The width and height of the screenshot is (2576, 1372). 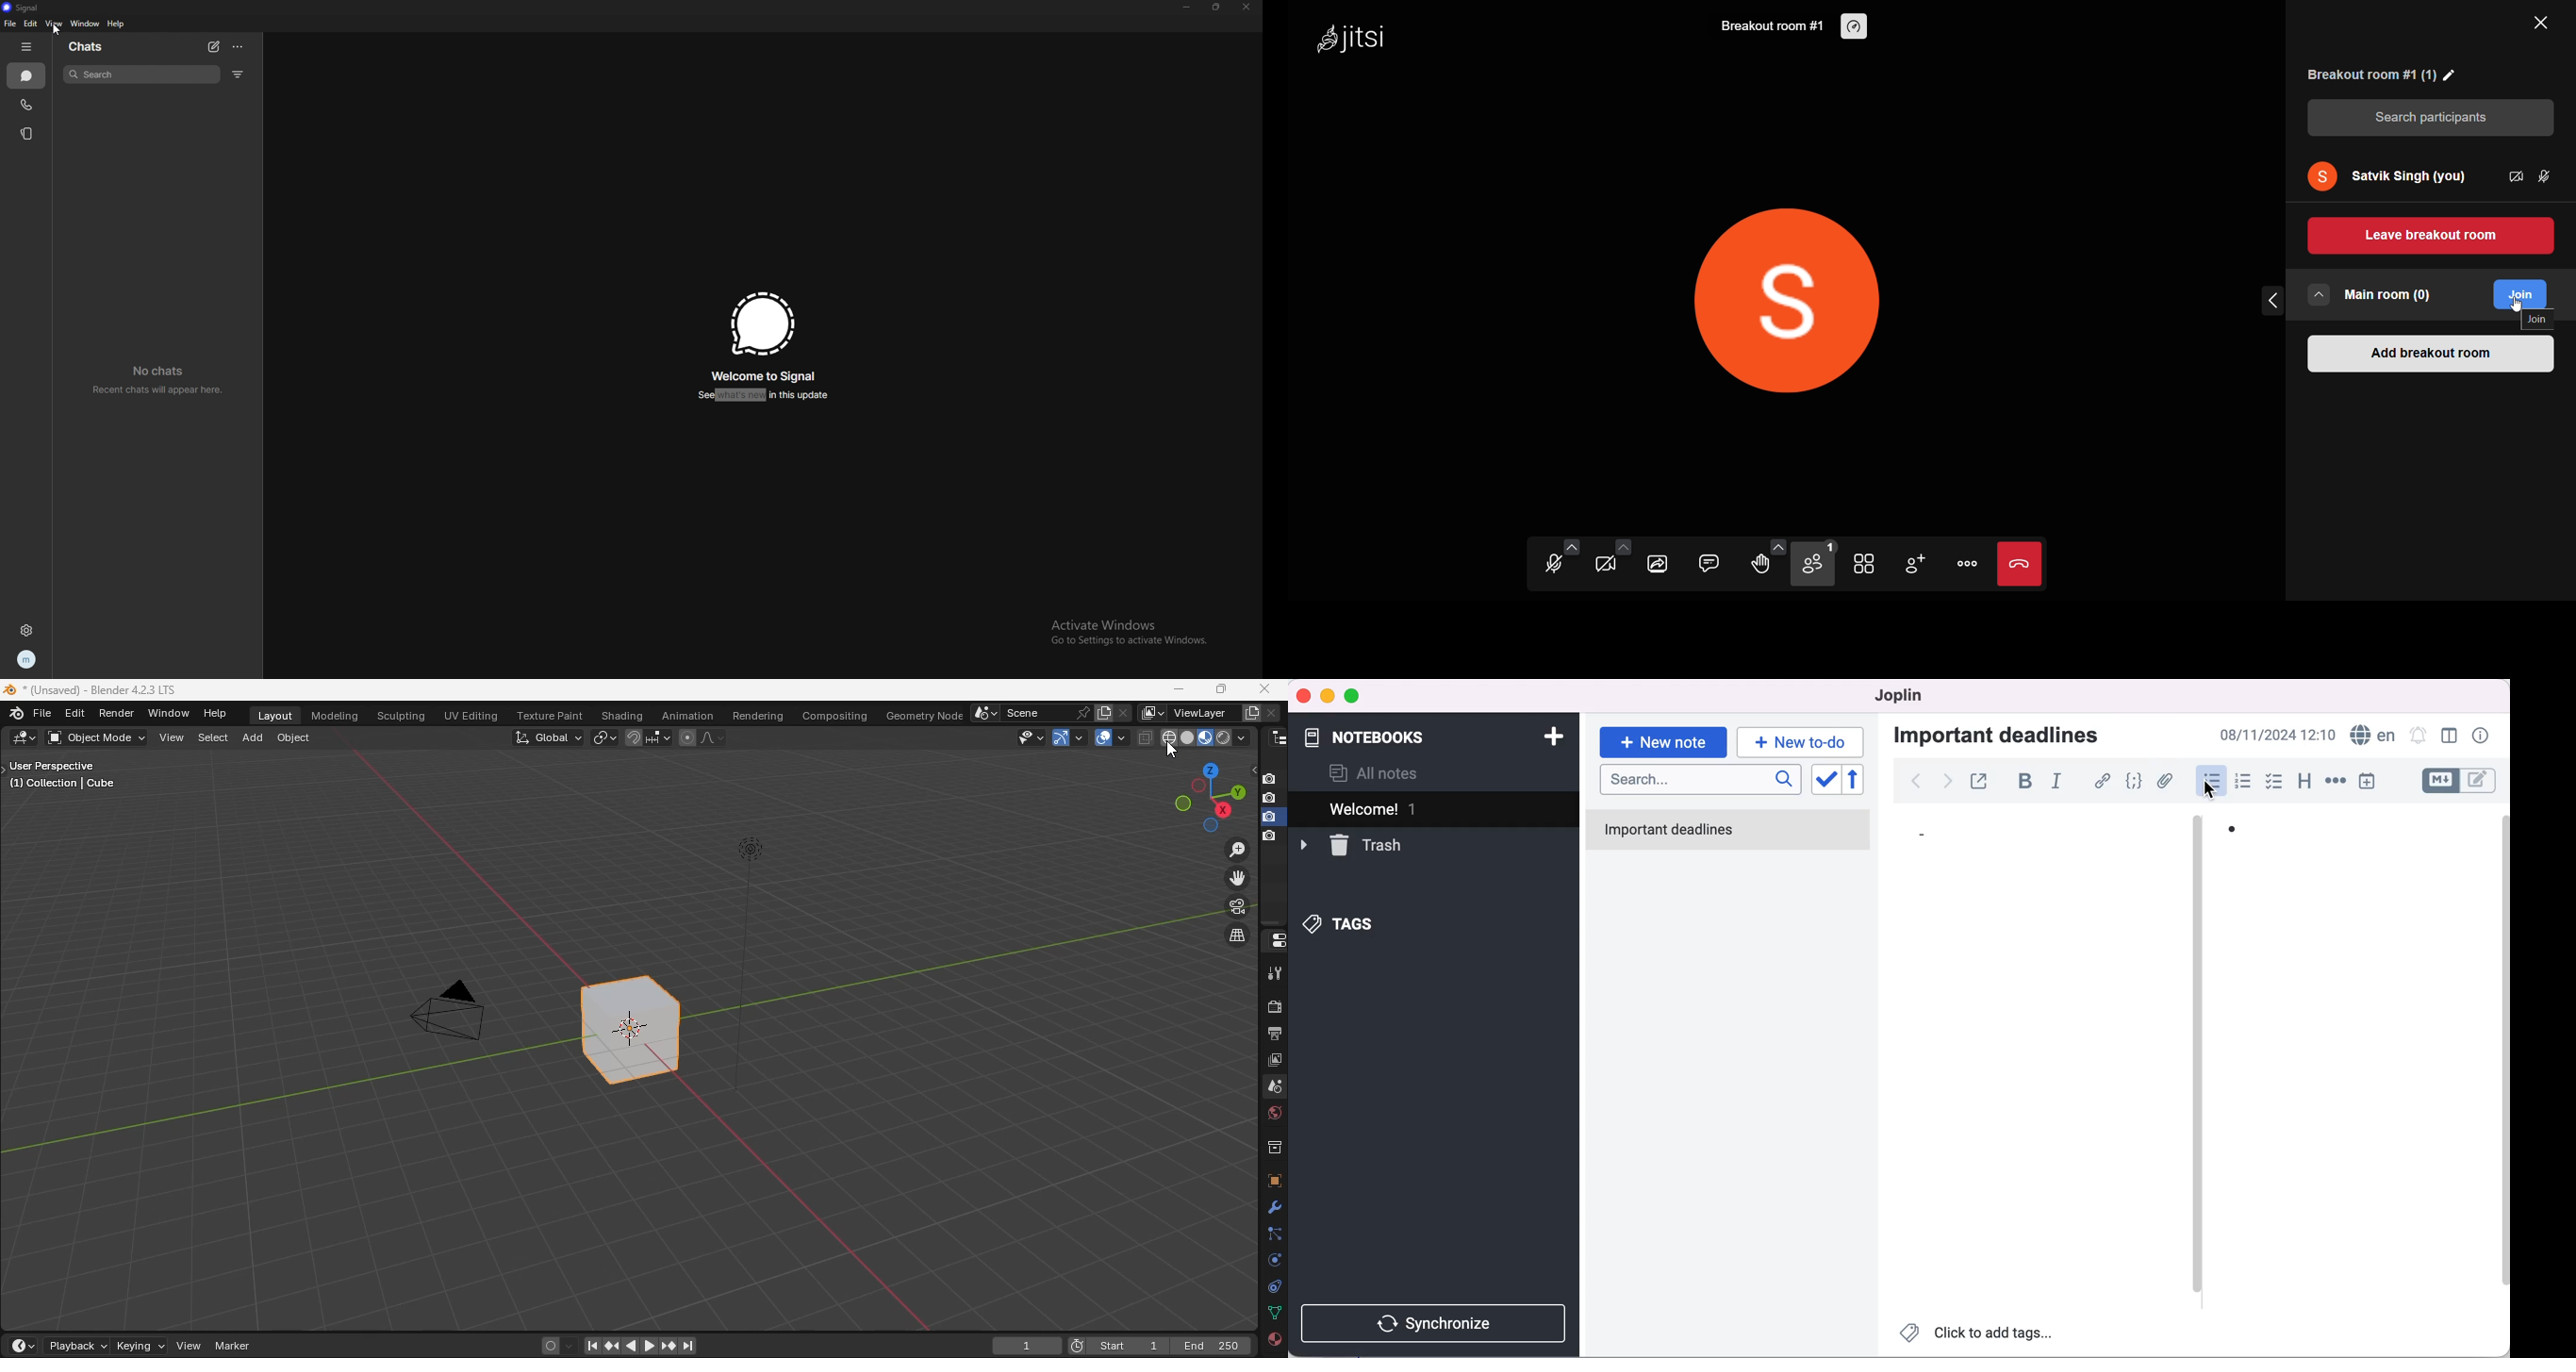 I want to click on options, so click(x=237, y=47).